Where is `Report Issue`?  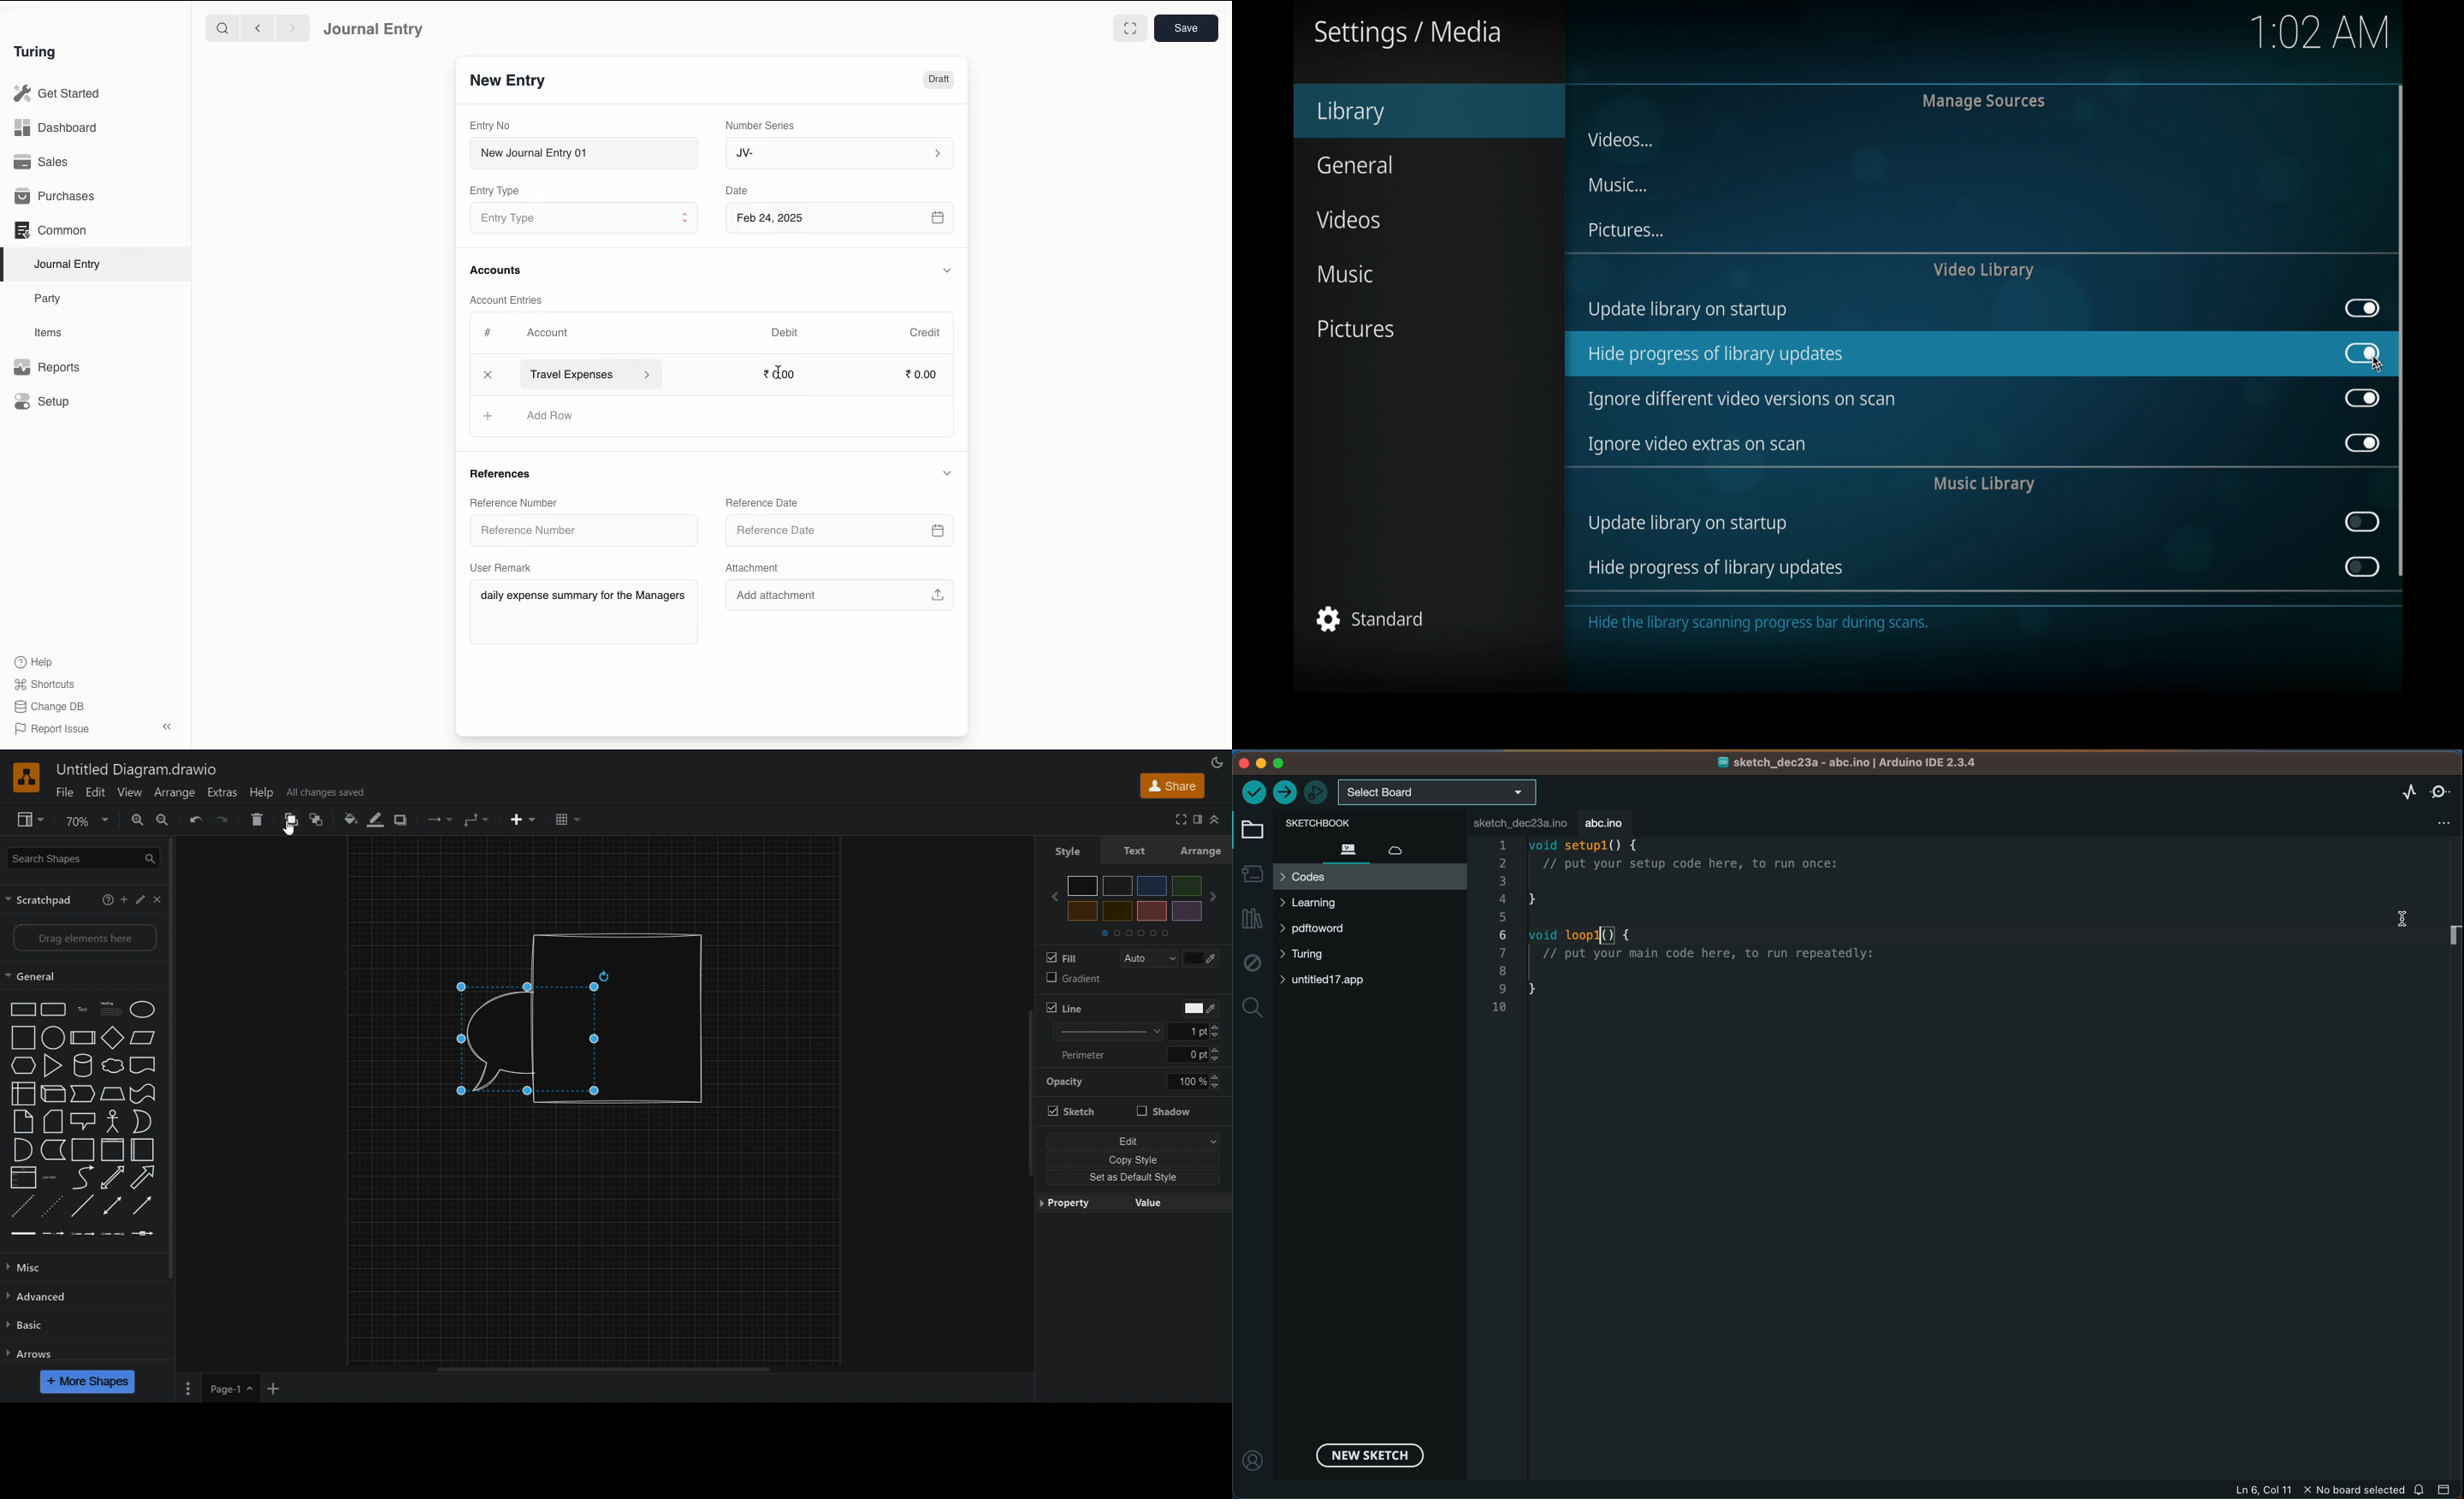
Report Issue is located at coordinates (54, 730).